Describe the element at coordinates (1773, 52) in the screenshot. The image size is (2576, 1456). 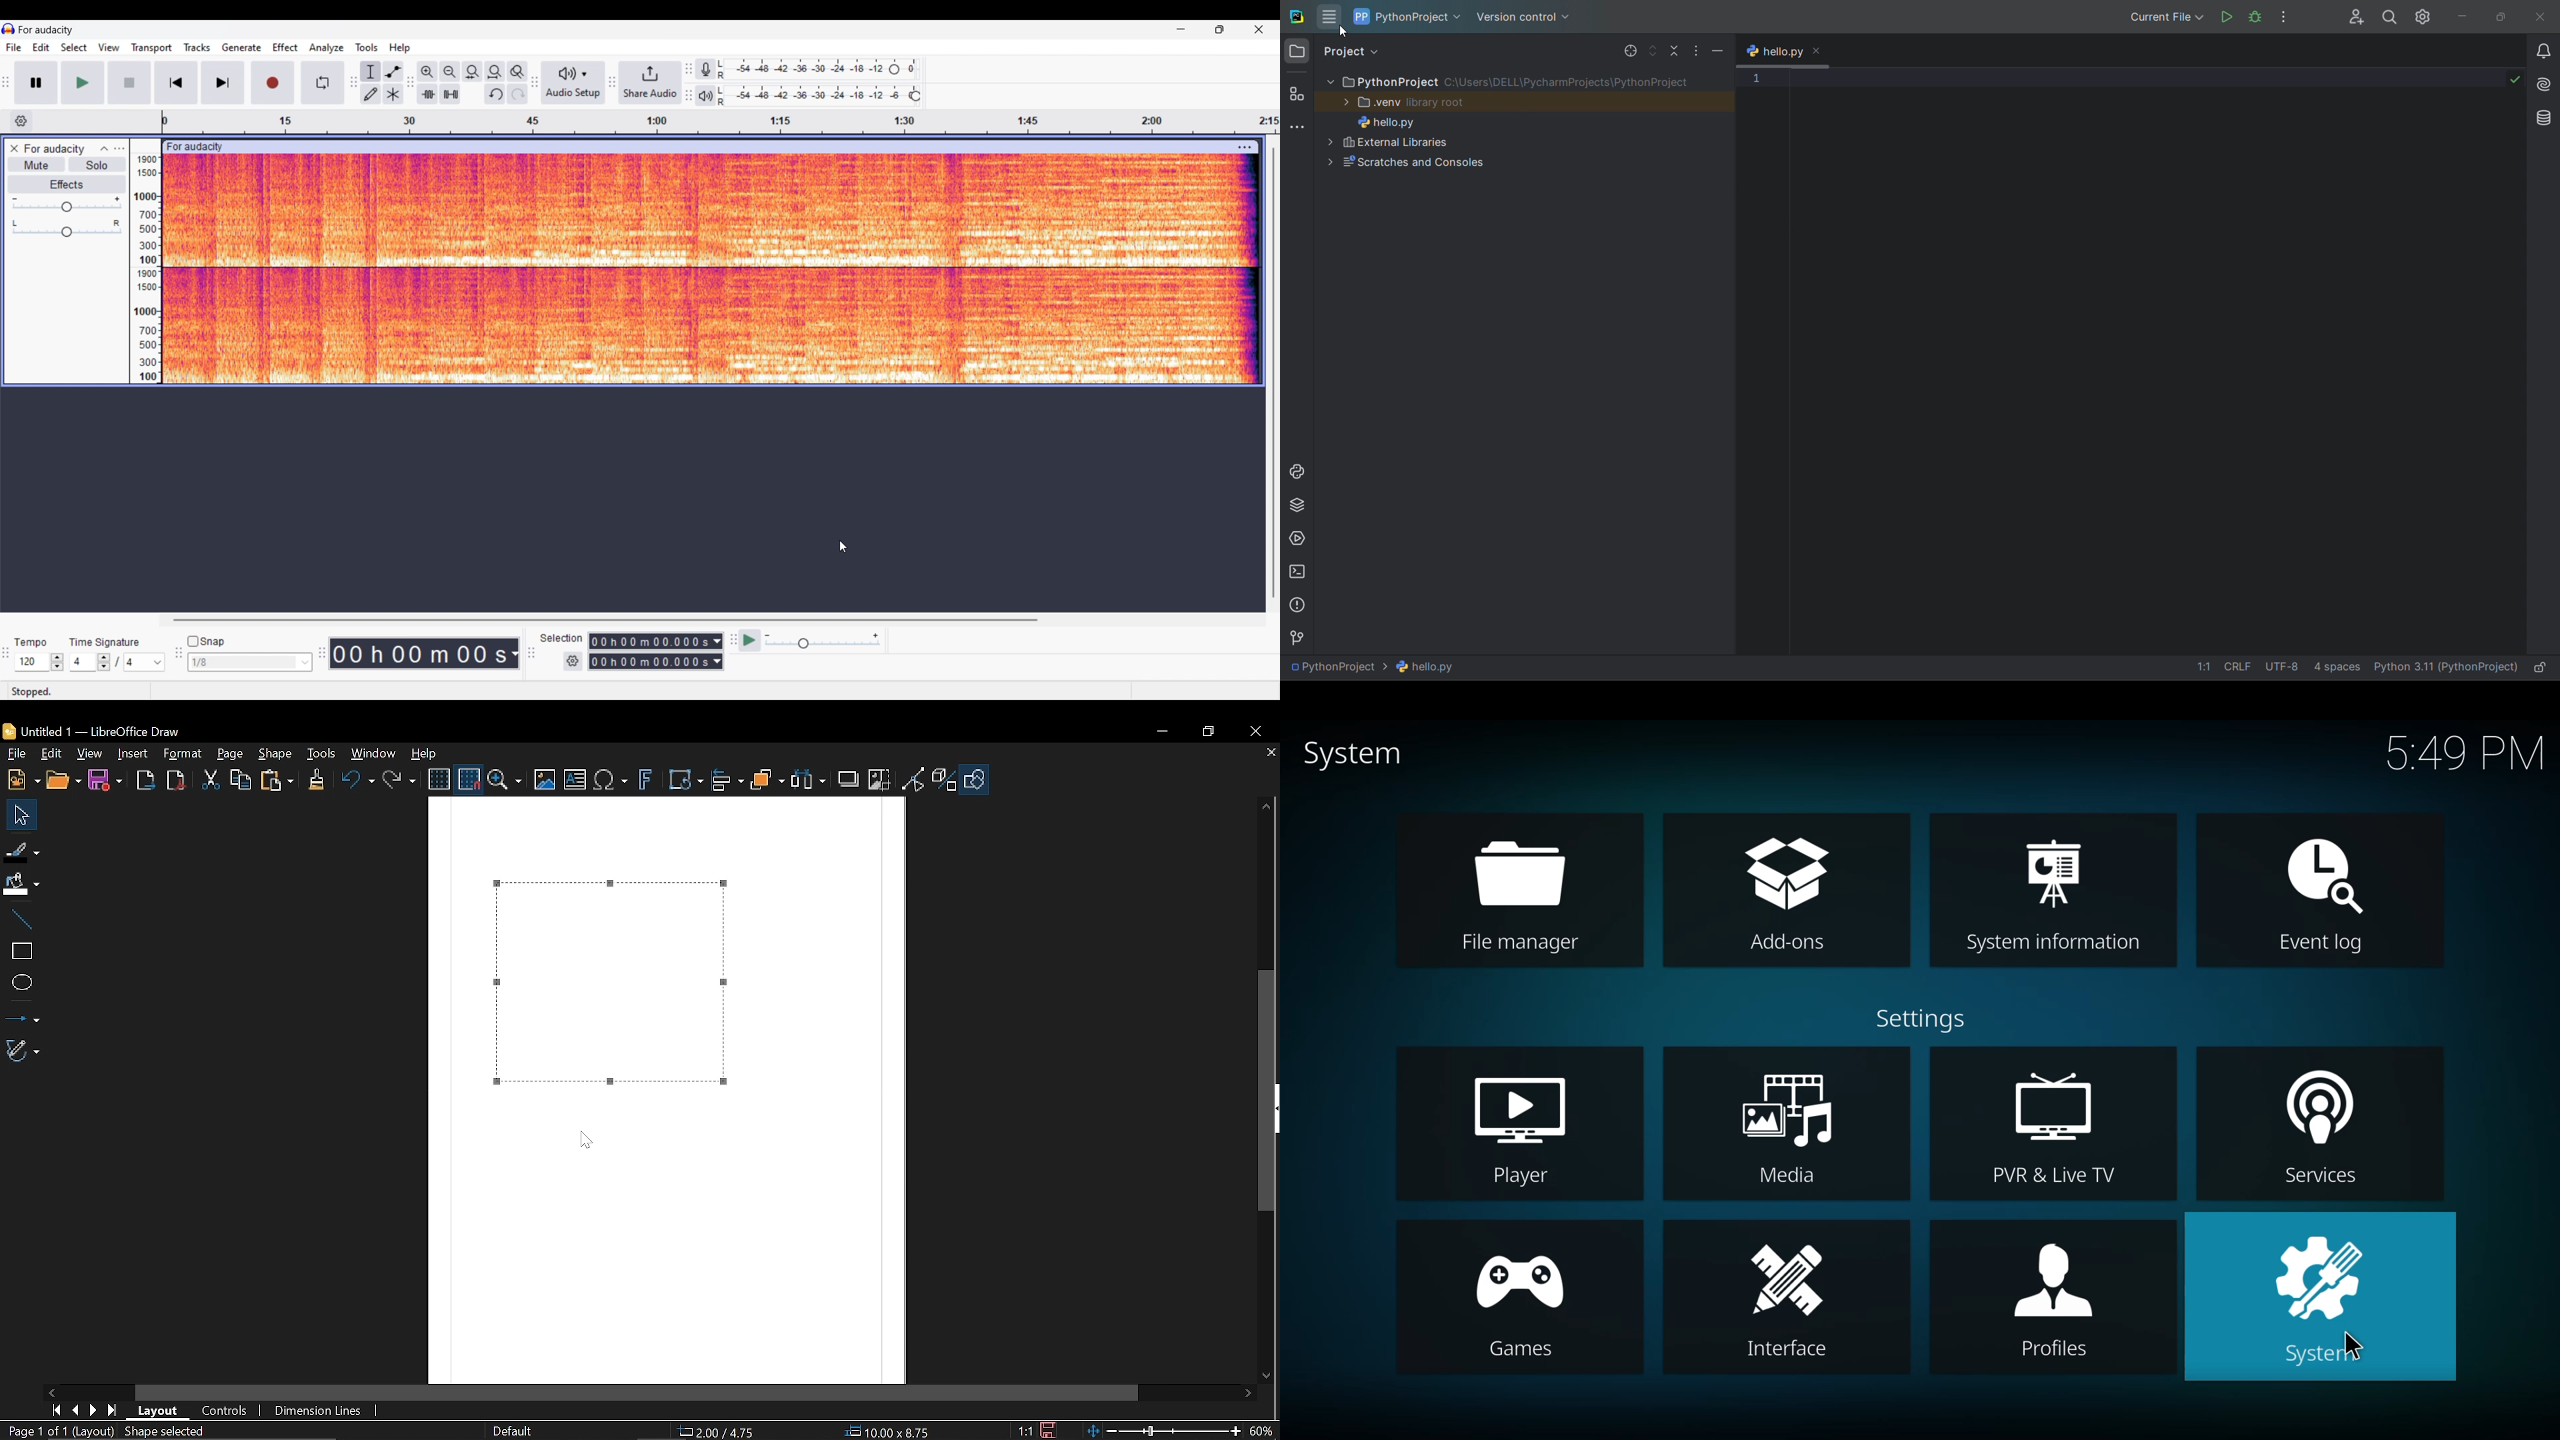
I see `tab` at that location.